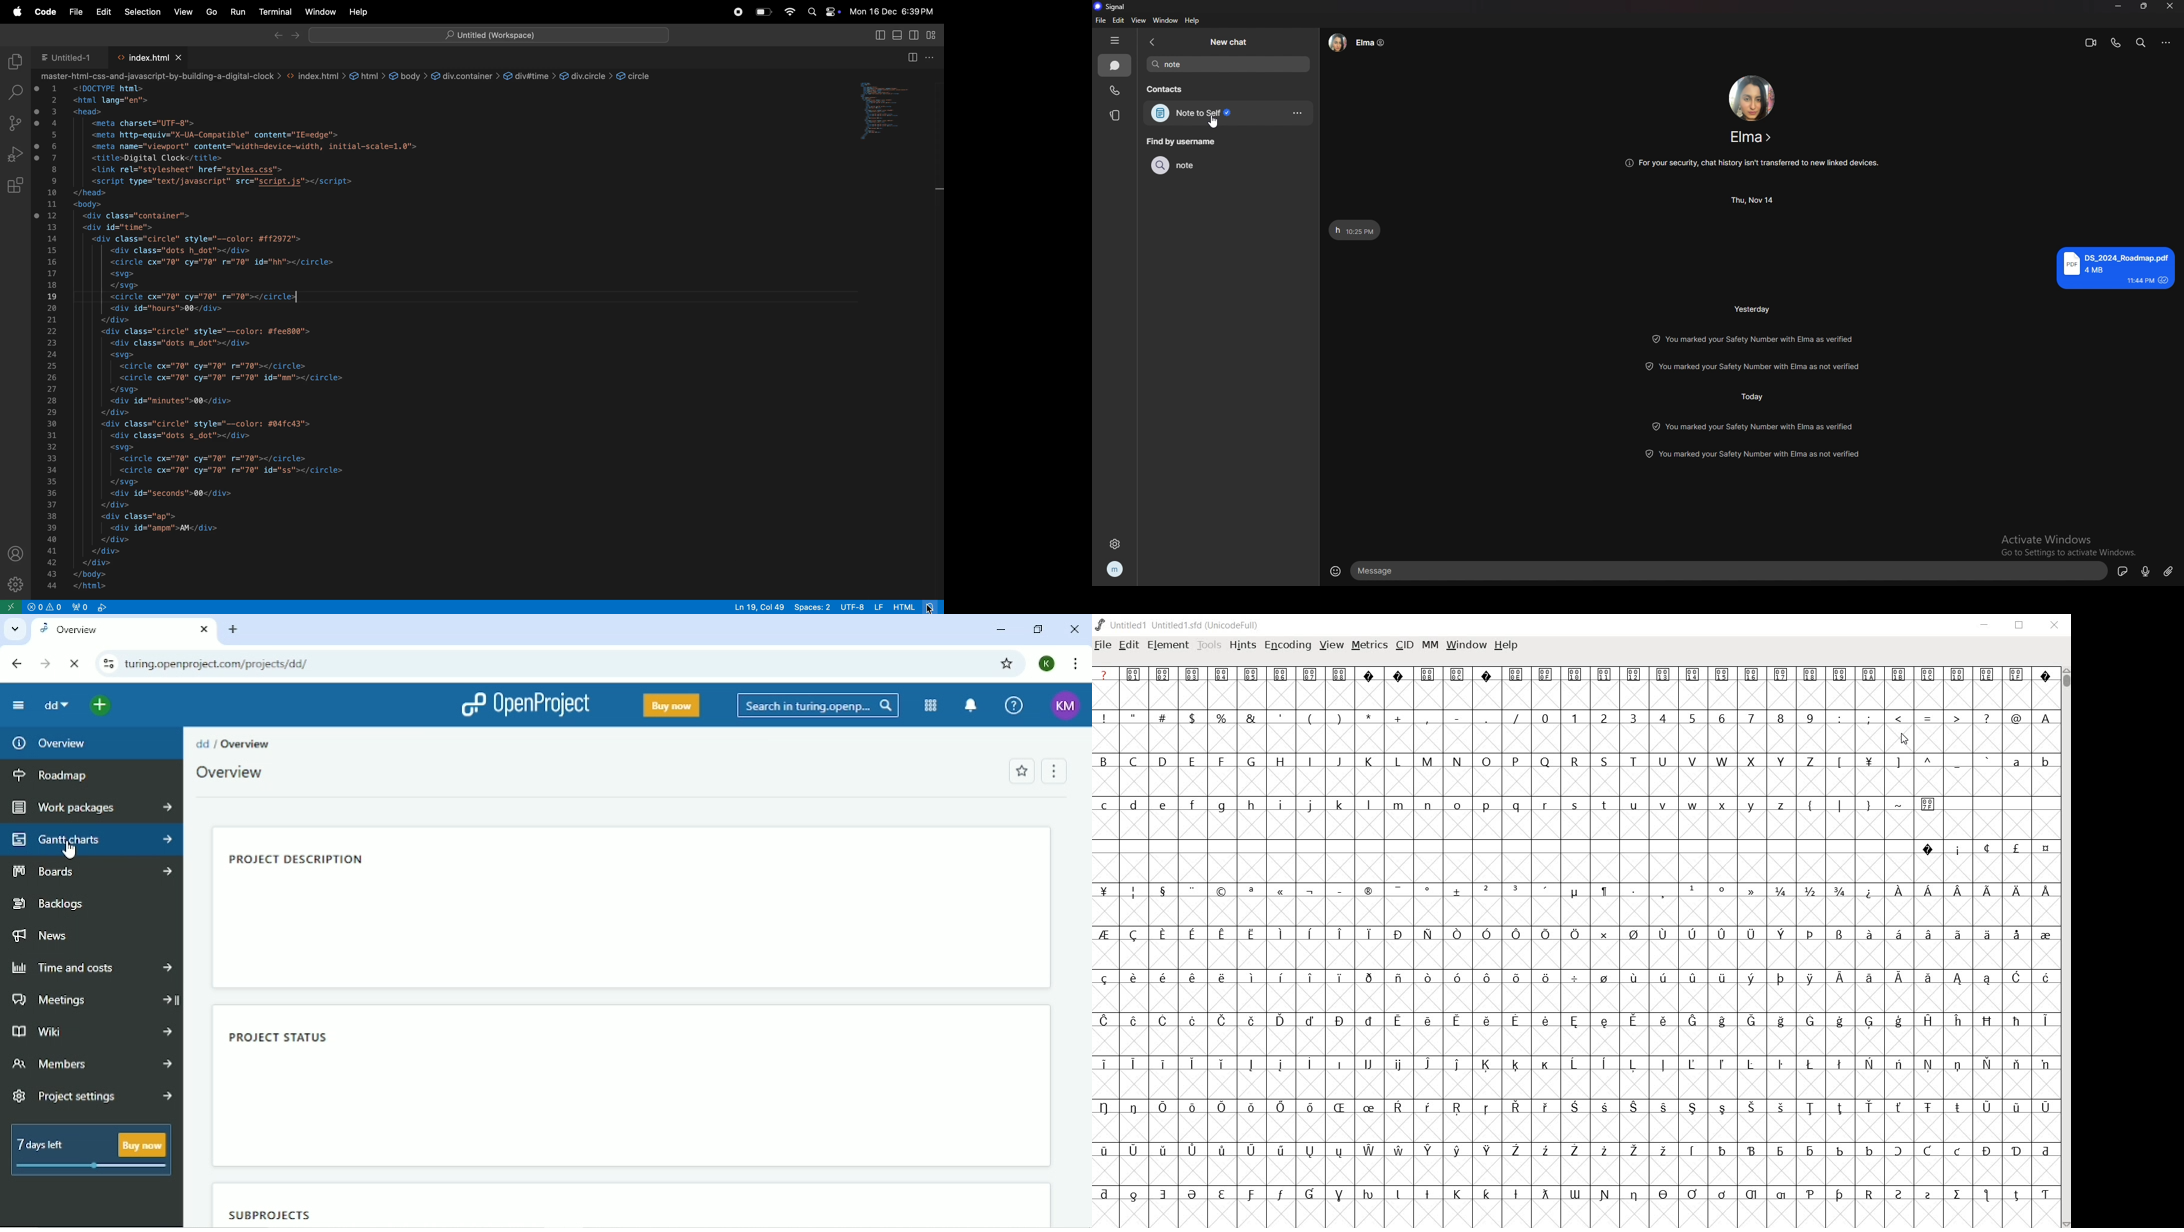  I want to click on problems, so click(46, 607).